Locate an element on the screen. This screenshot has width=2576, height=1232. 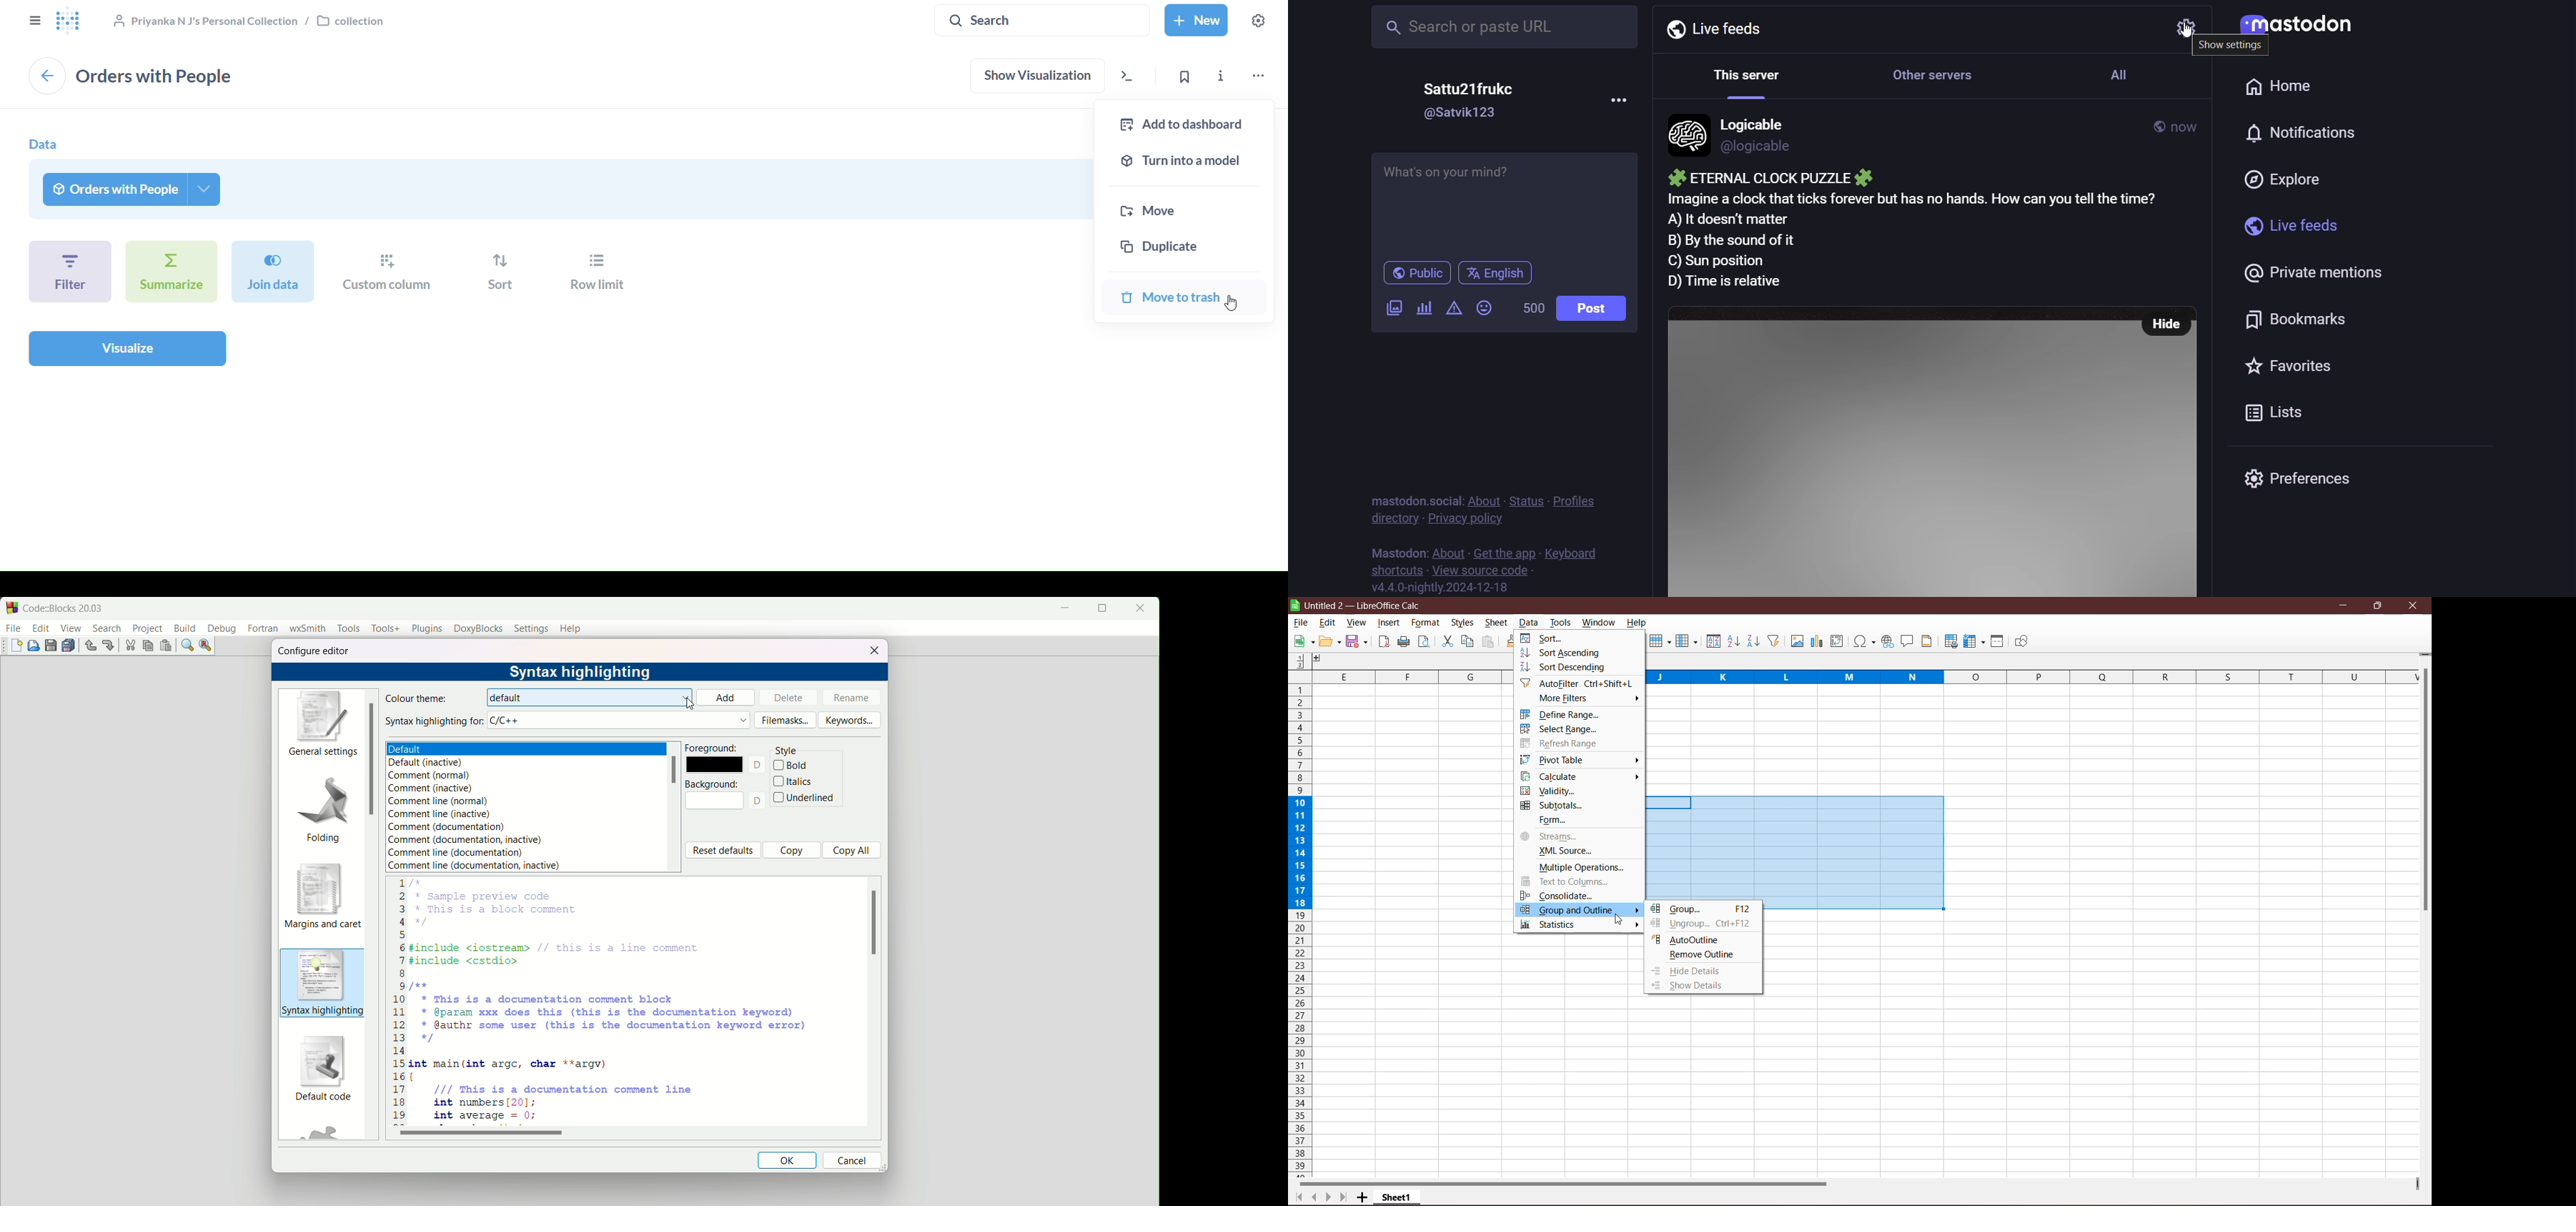
all is located at coordinates (2123, 74).